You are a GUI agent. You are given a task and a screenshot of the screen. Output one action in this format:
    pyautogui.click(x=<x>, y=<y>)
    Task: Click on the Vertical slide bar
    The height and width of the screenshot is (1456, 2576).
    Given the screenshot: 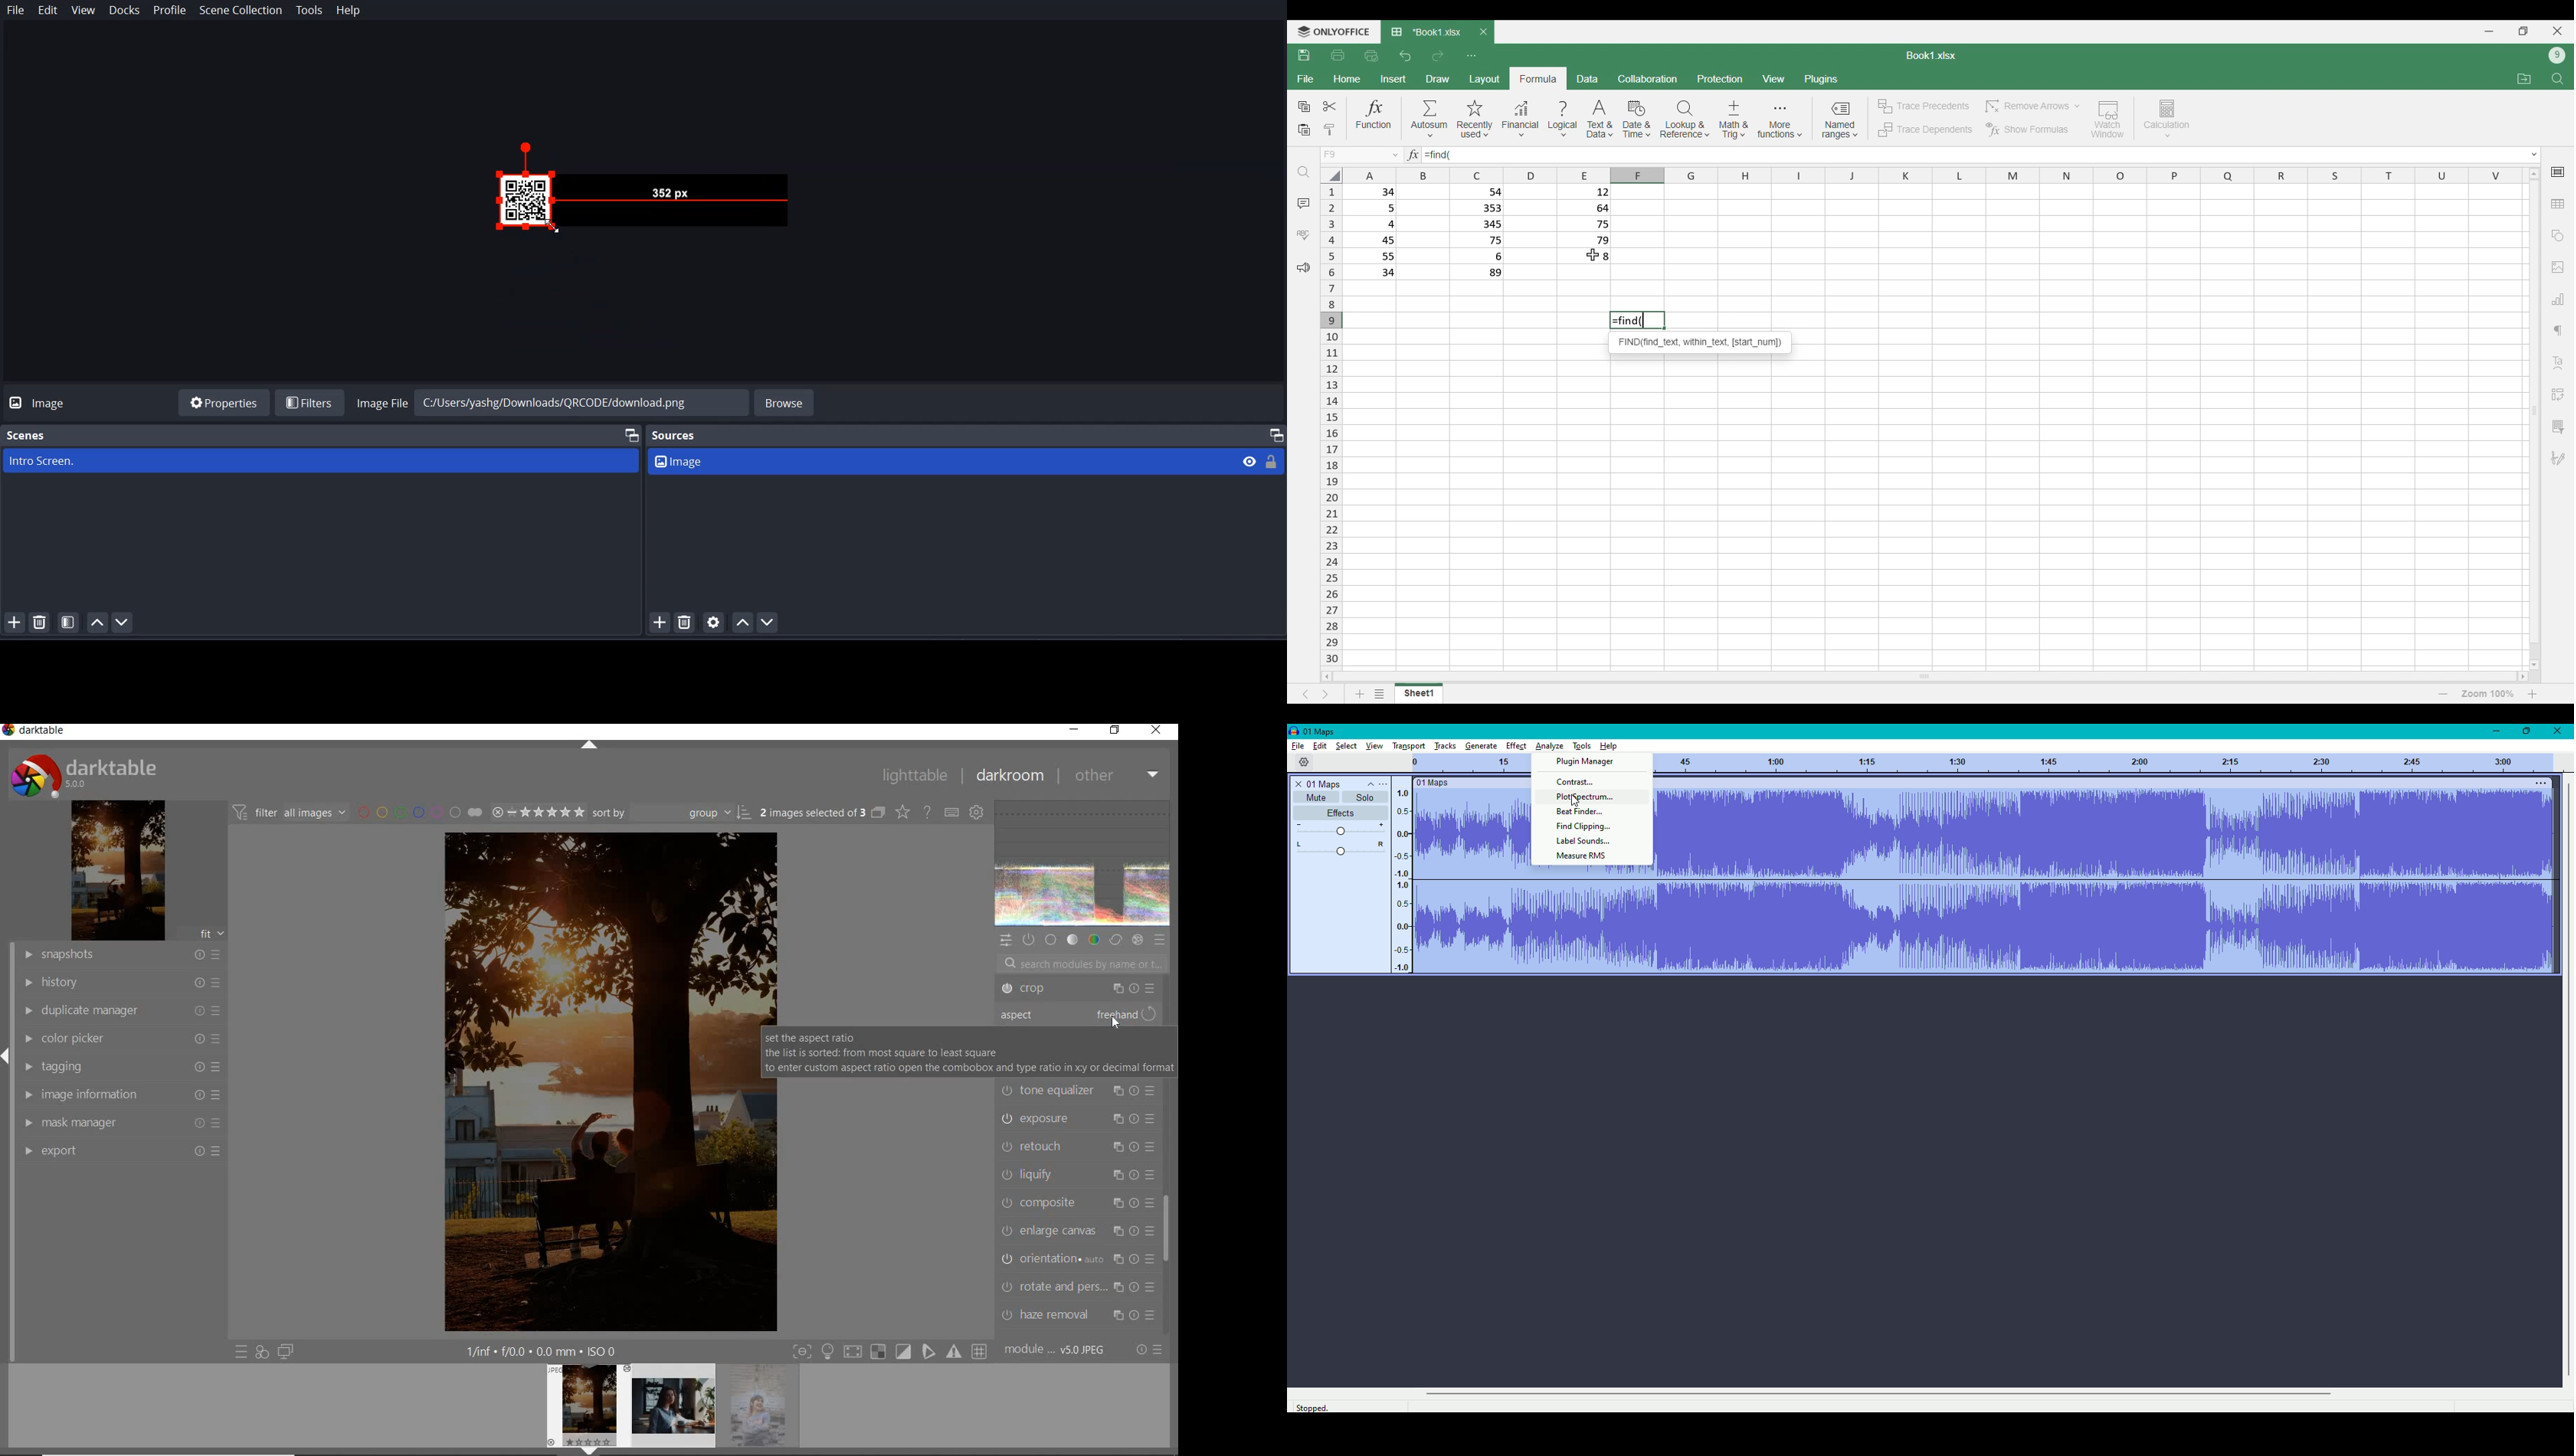 What is the action you would take?
    pyautogui.click(x=2535, y=419)
    